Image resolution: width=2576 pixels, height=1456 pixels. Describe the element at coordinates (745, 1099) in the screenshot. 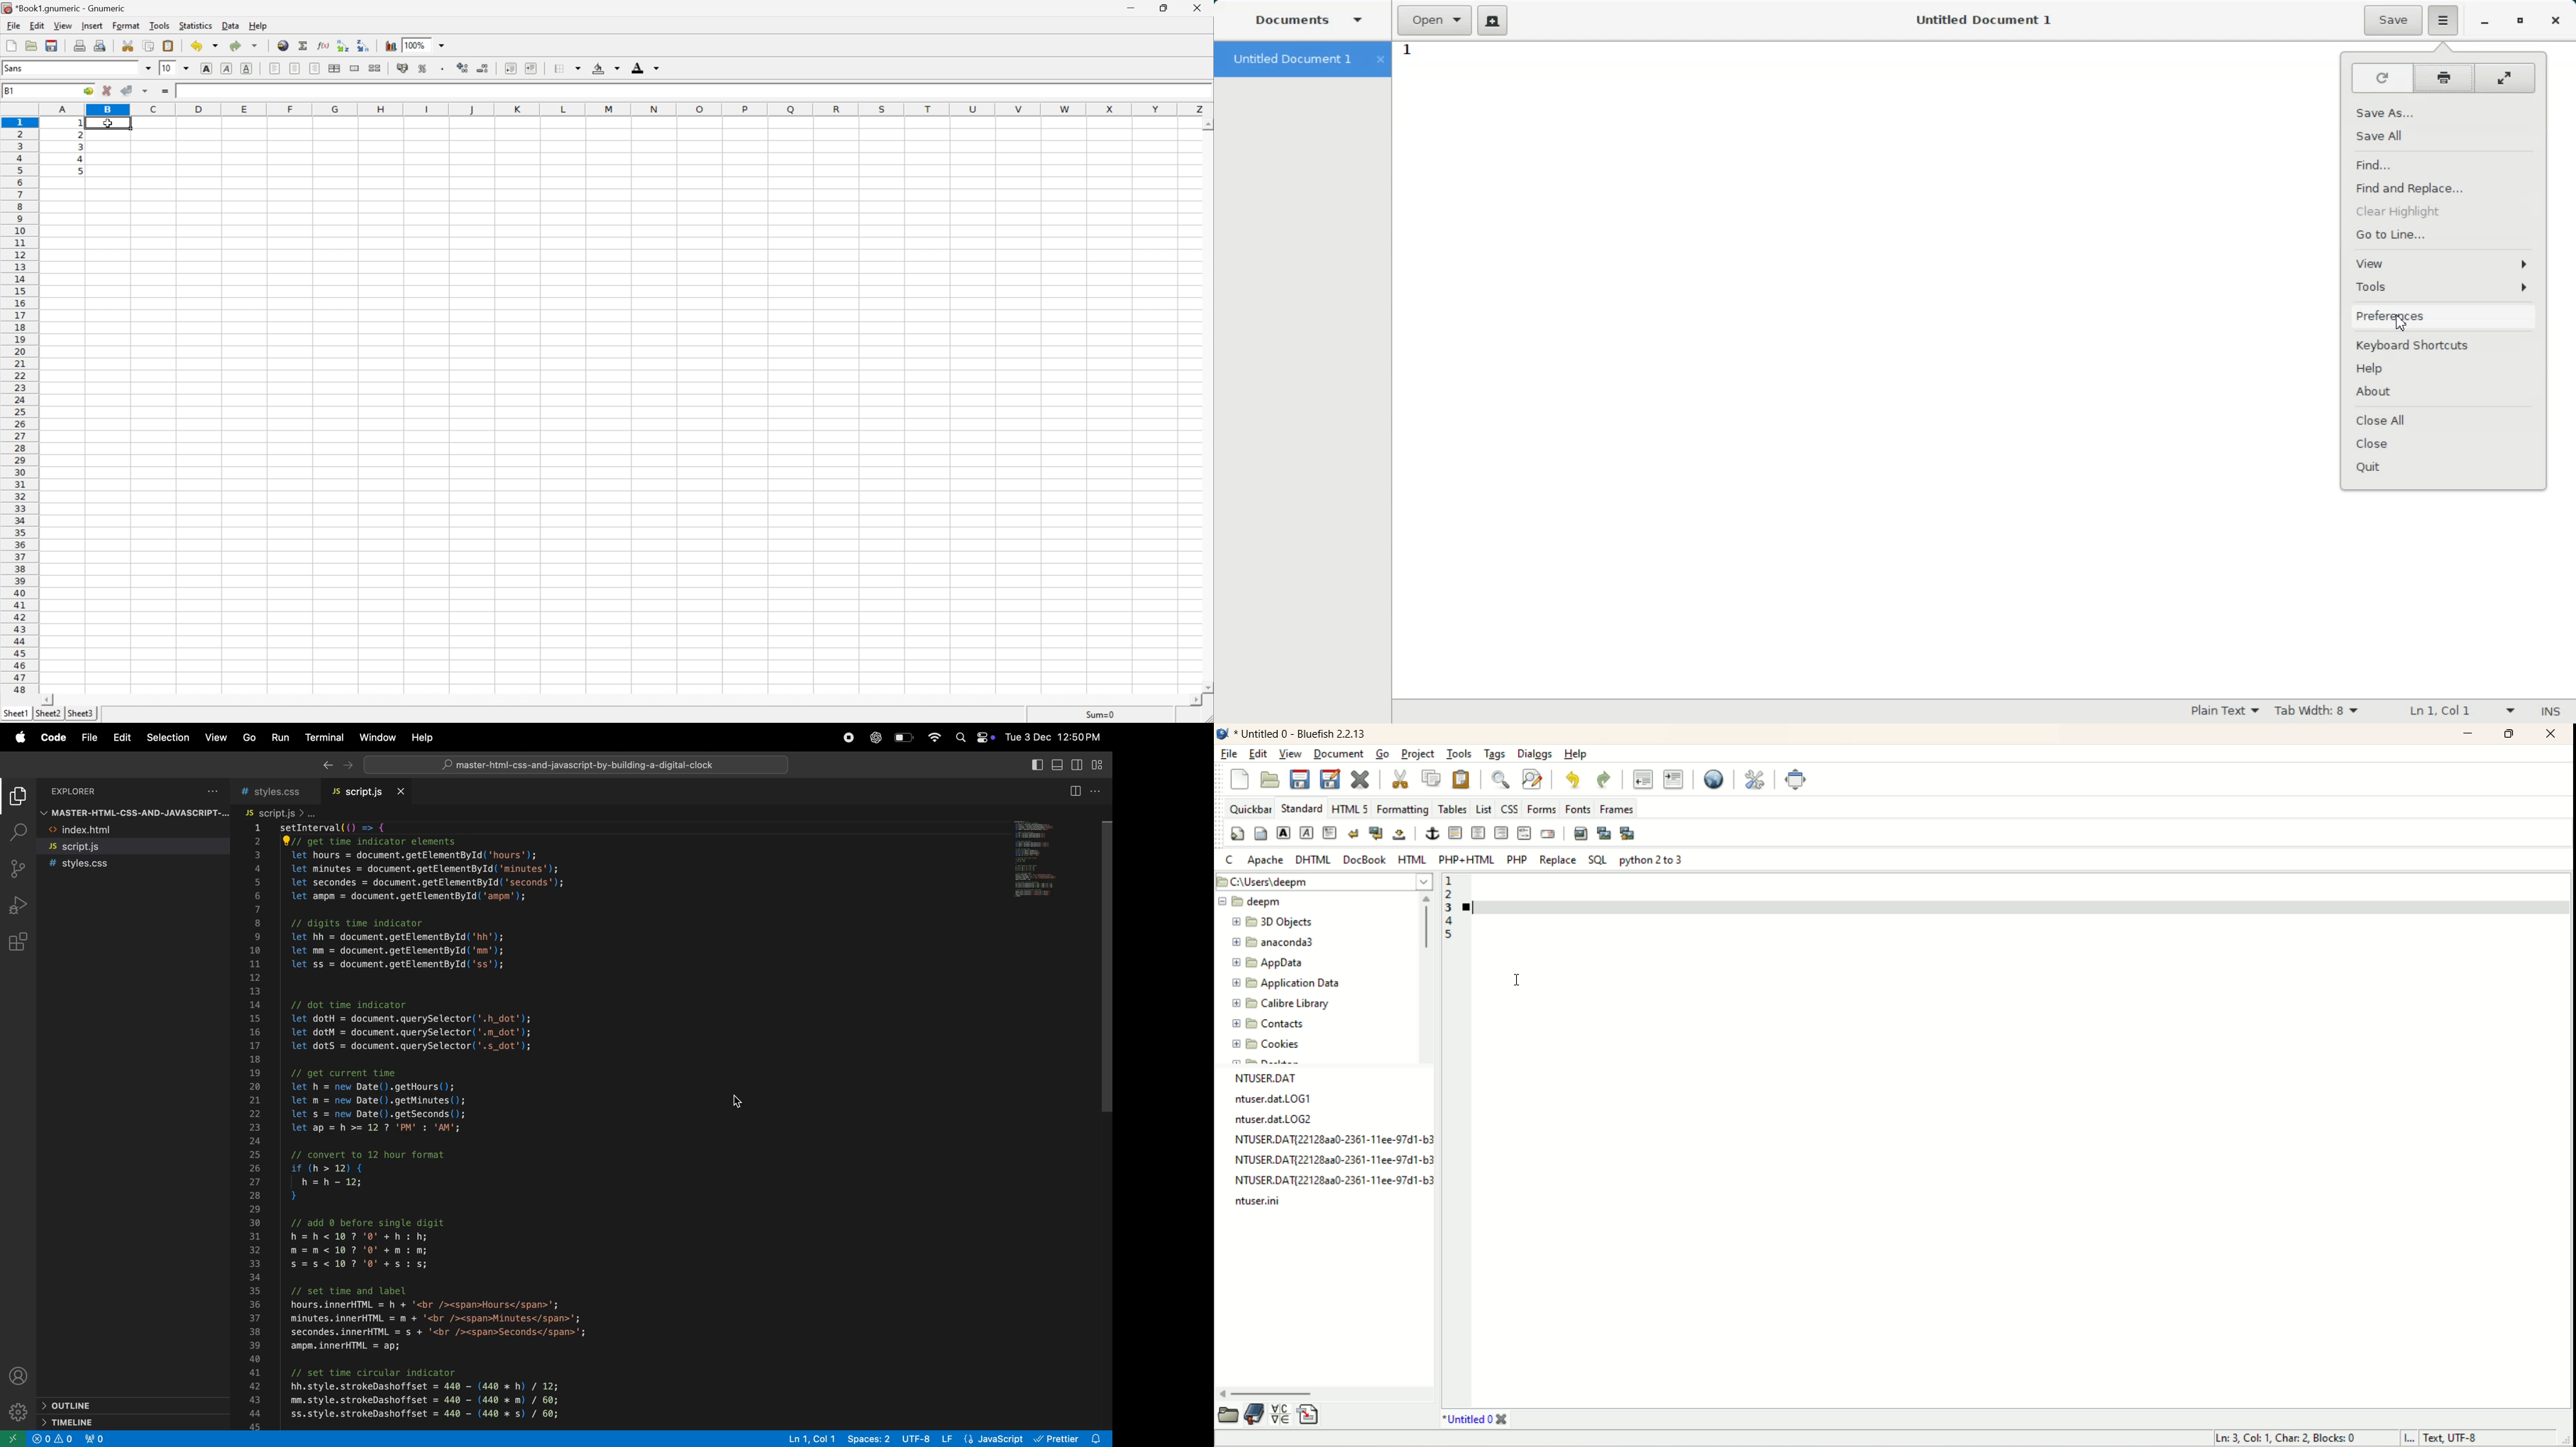

I see `cursor` at that location.